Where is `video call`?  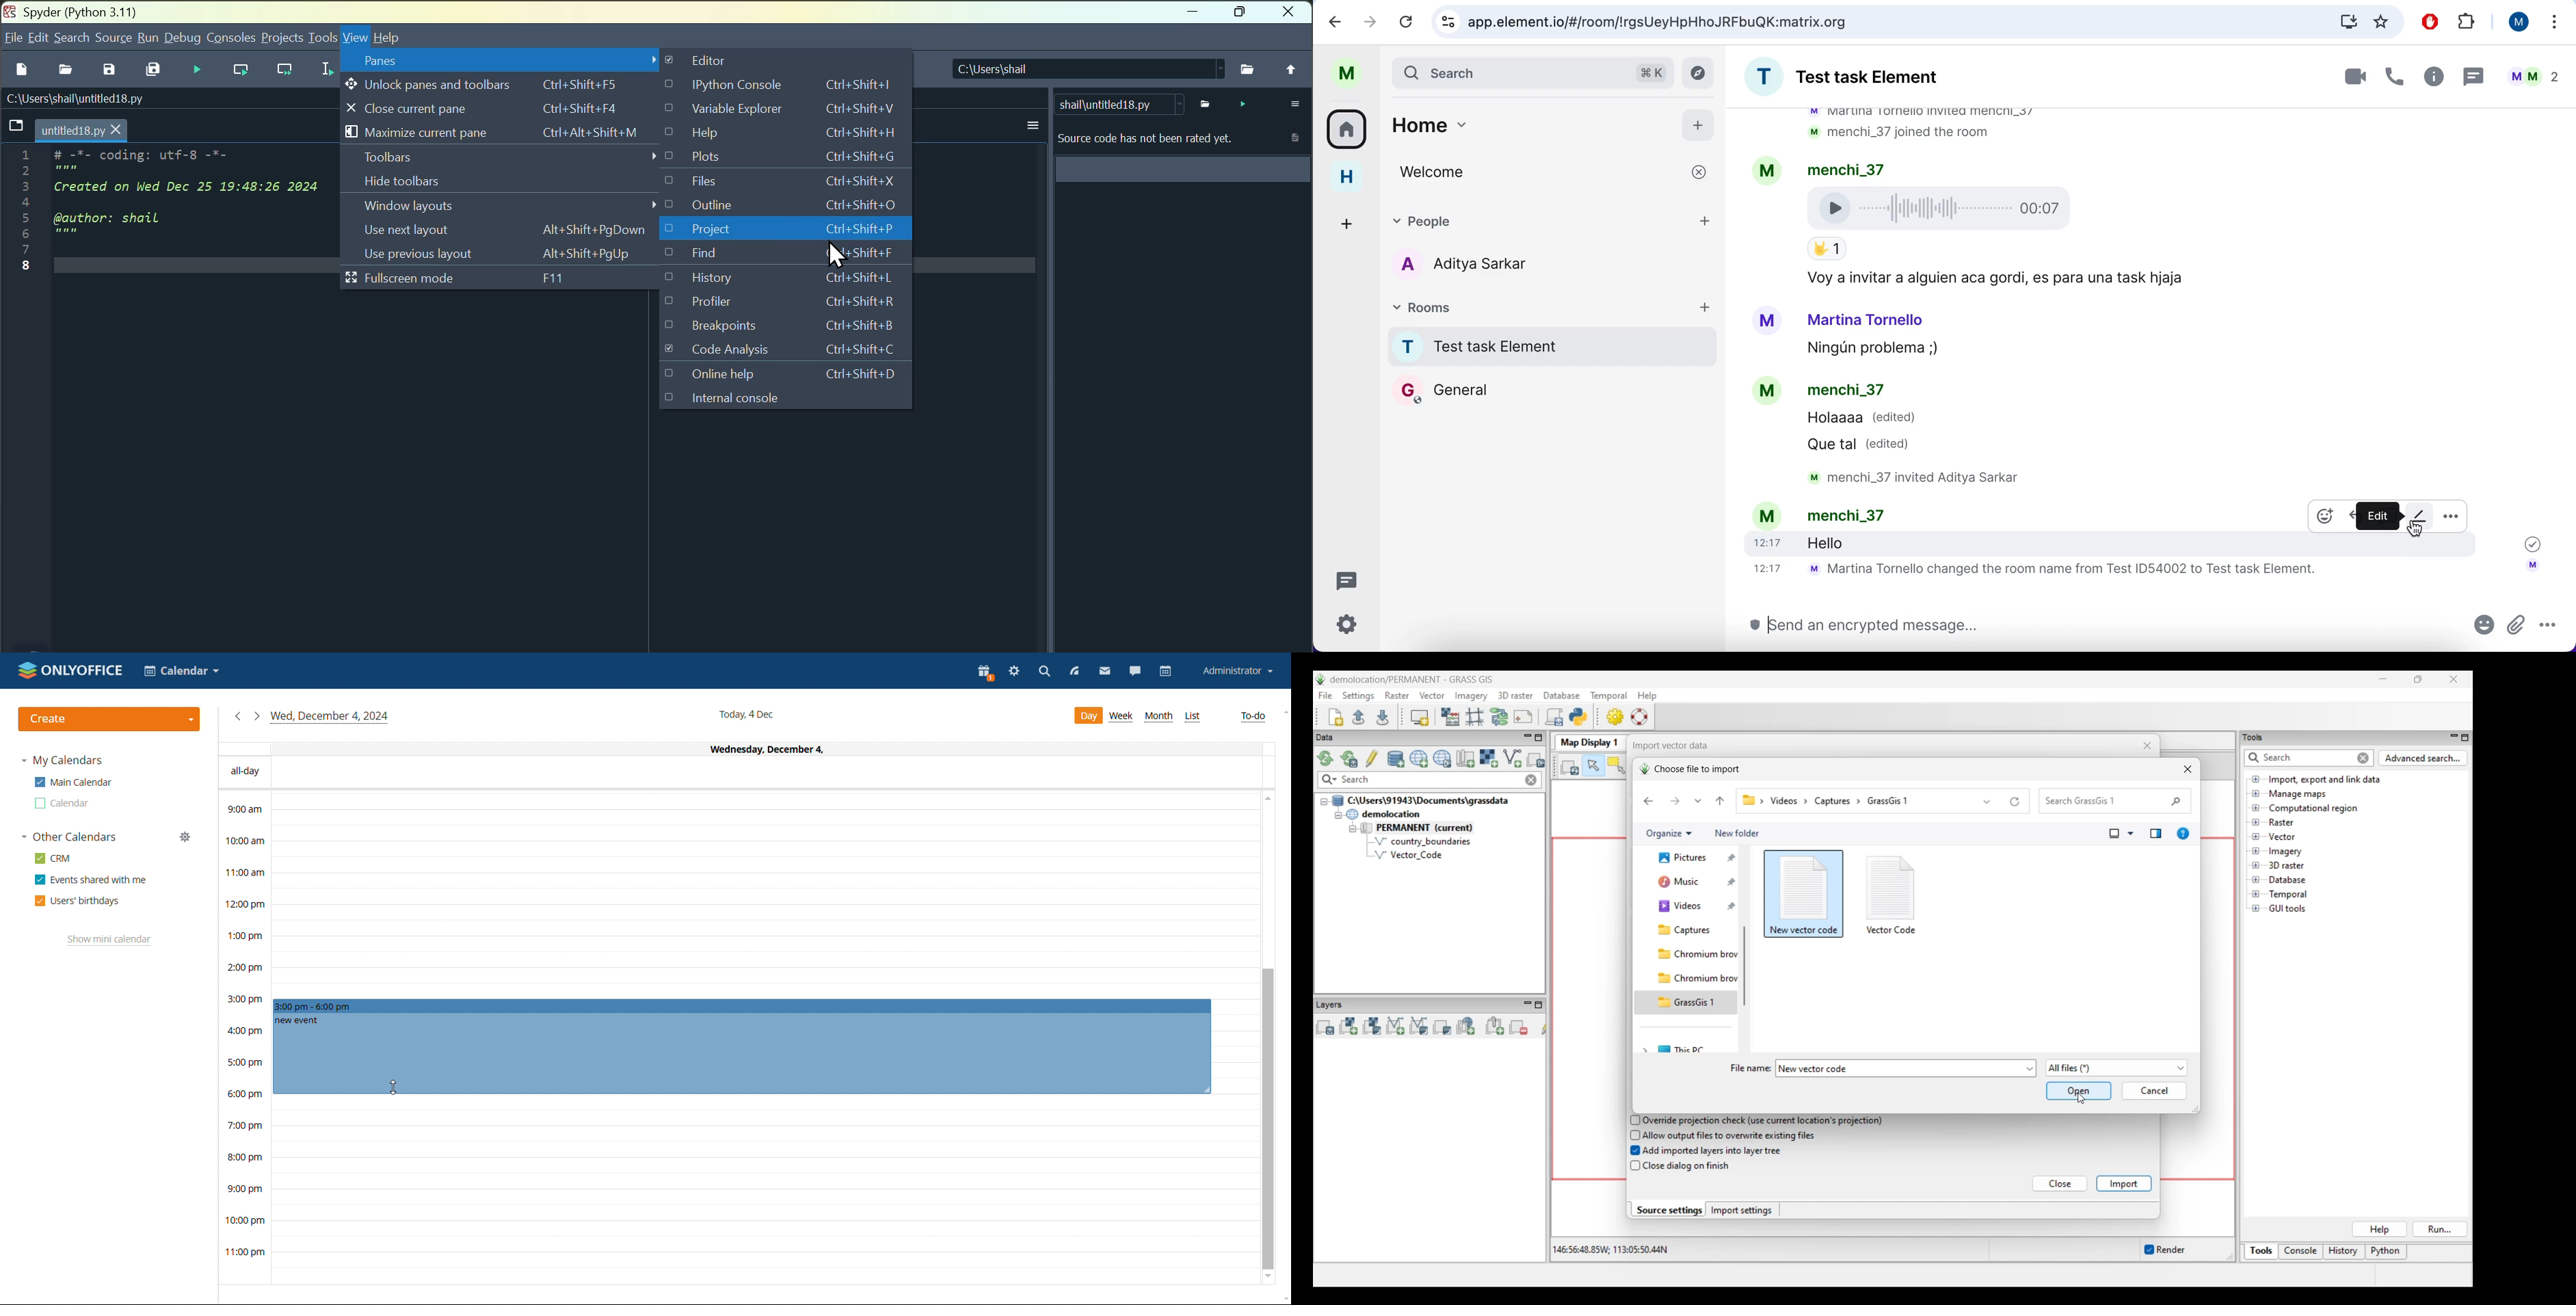 video call is located at coordinates (2342, 77).